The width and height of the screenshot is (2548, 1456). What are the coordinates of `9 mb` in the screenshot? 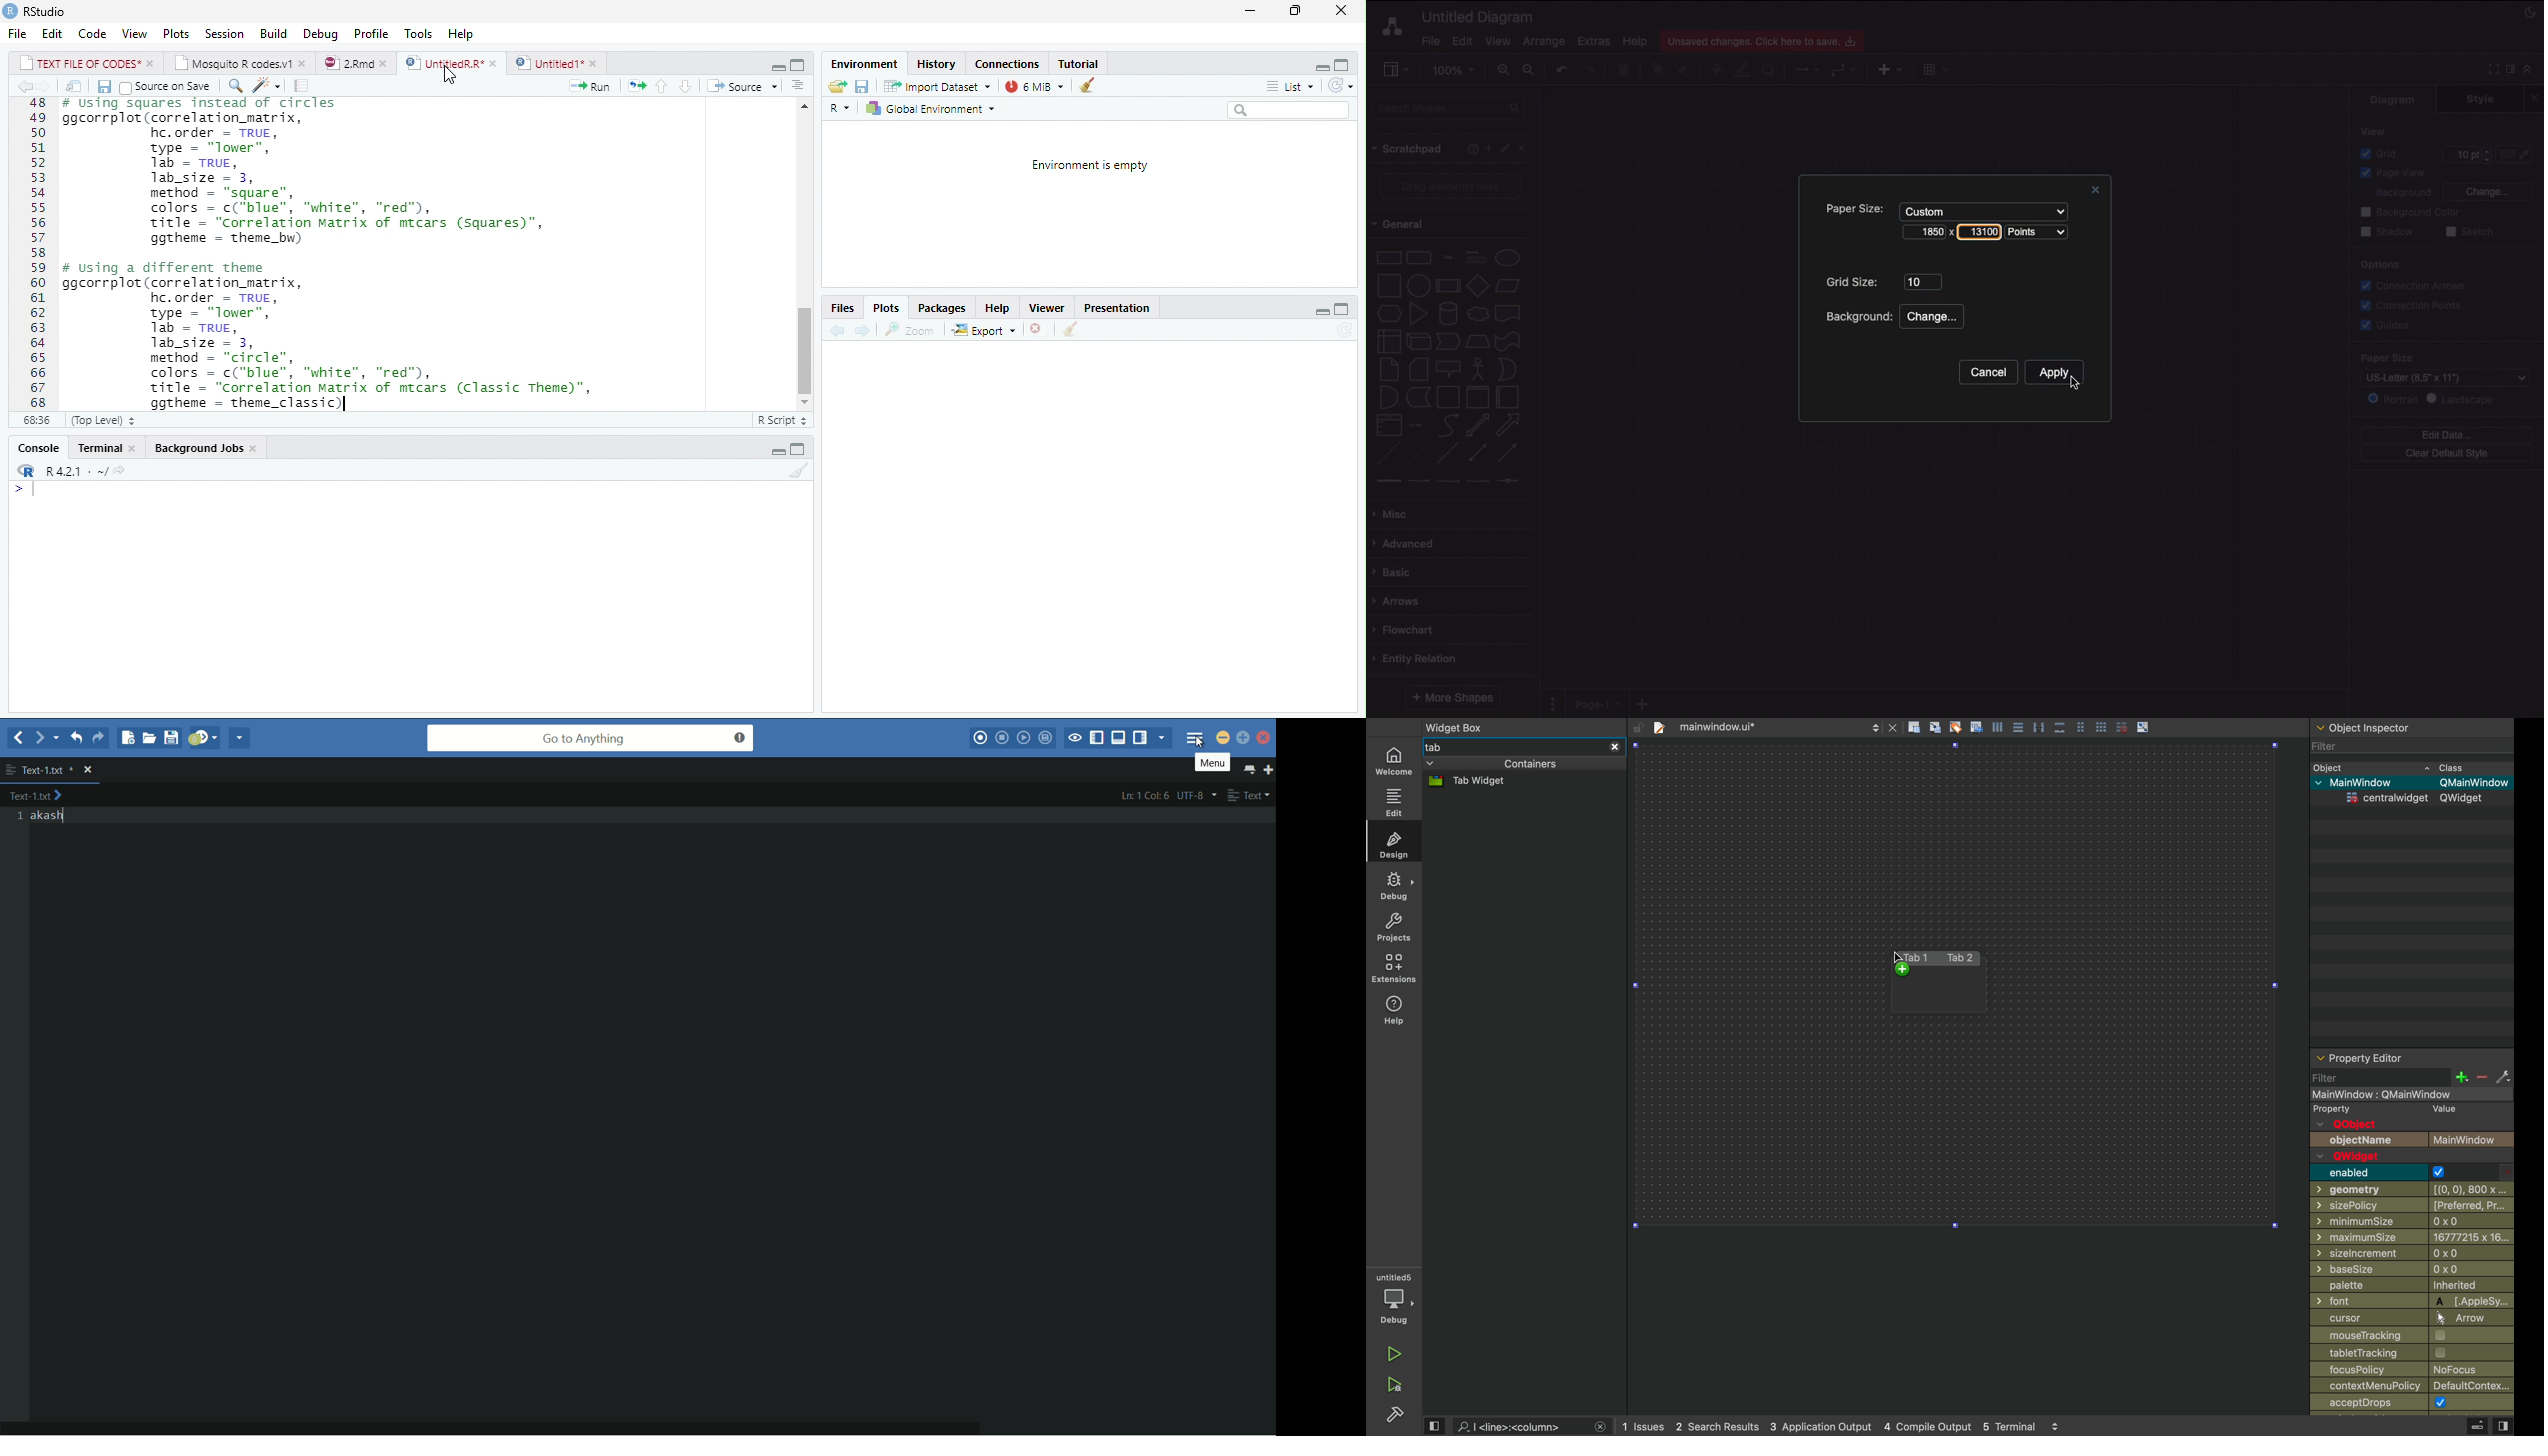 It's located at (1036, 87).